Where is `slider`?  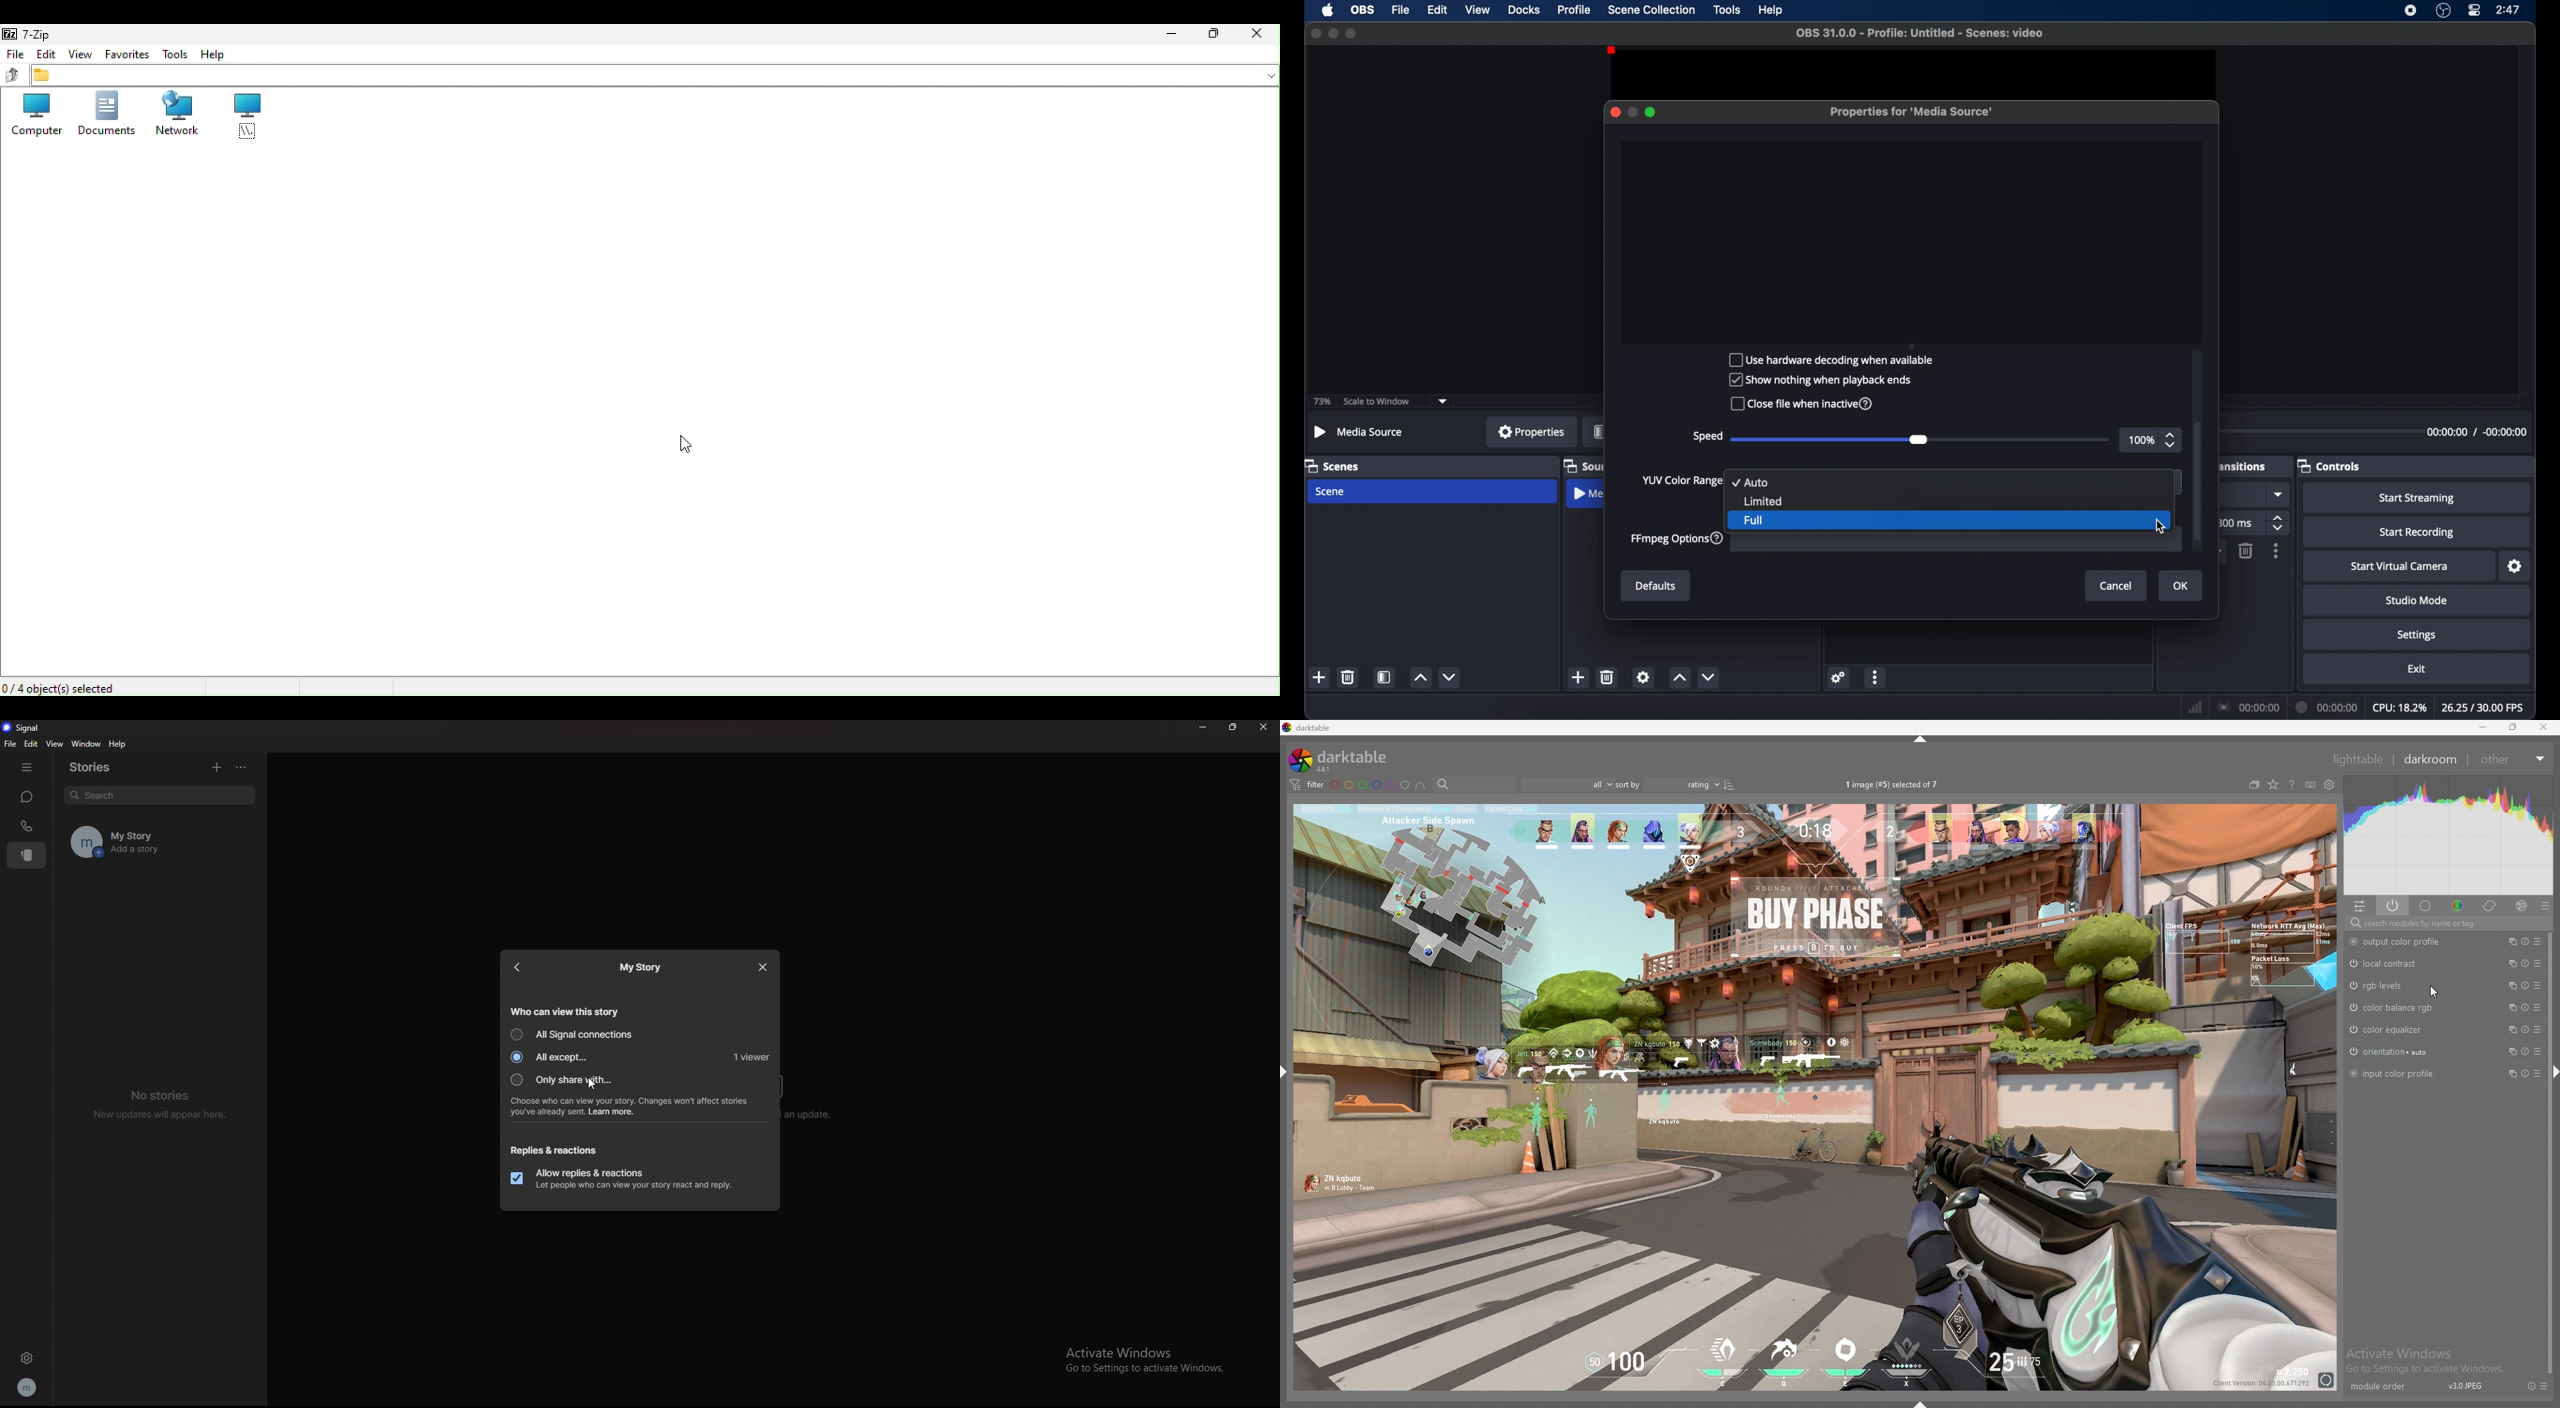 slider is located at coordinates (1916, 439).